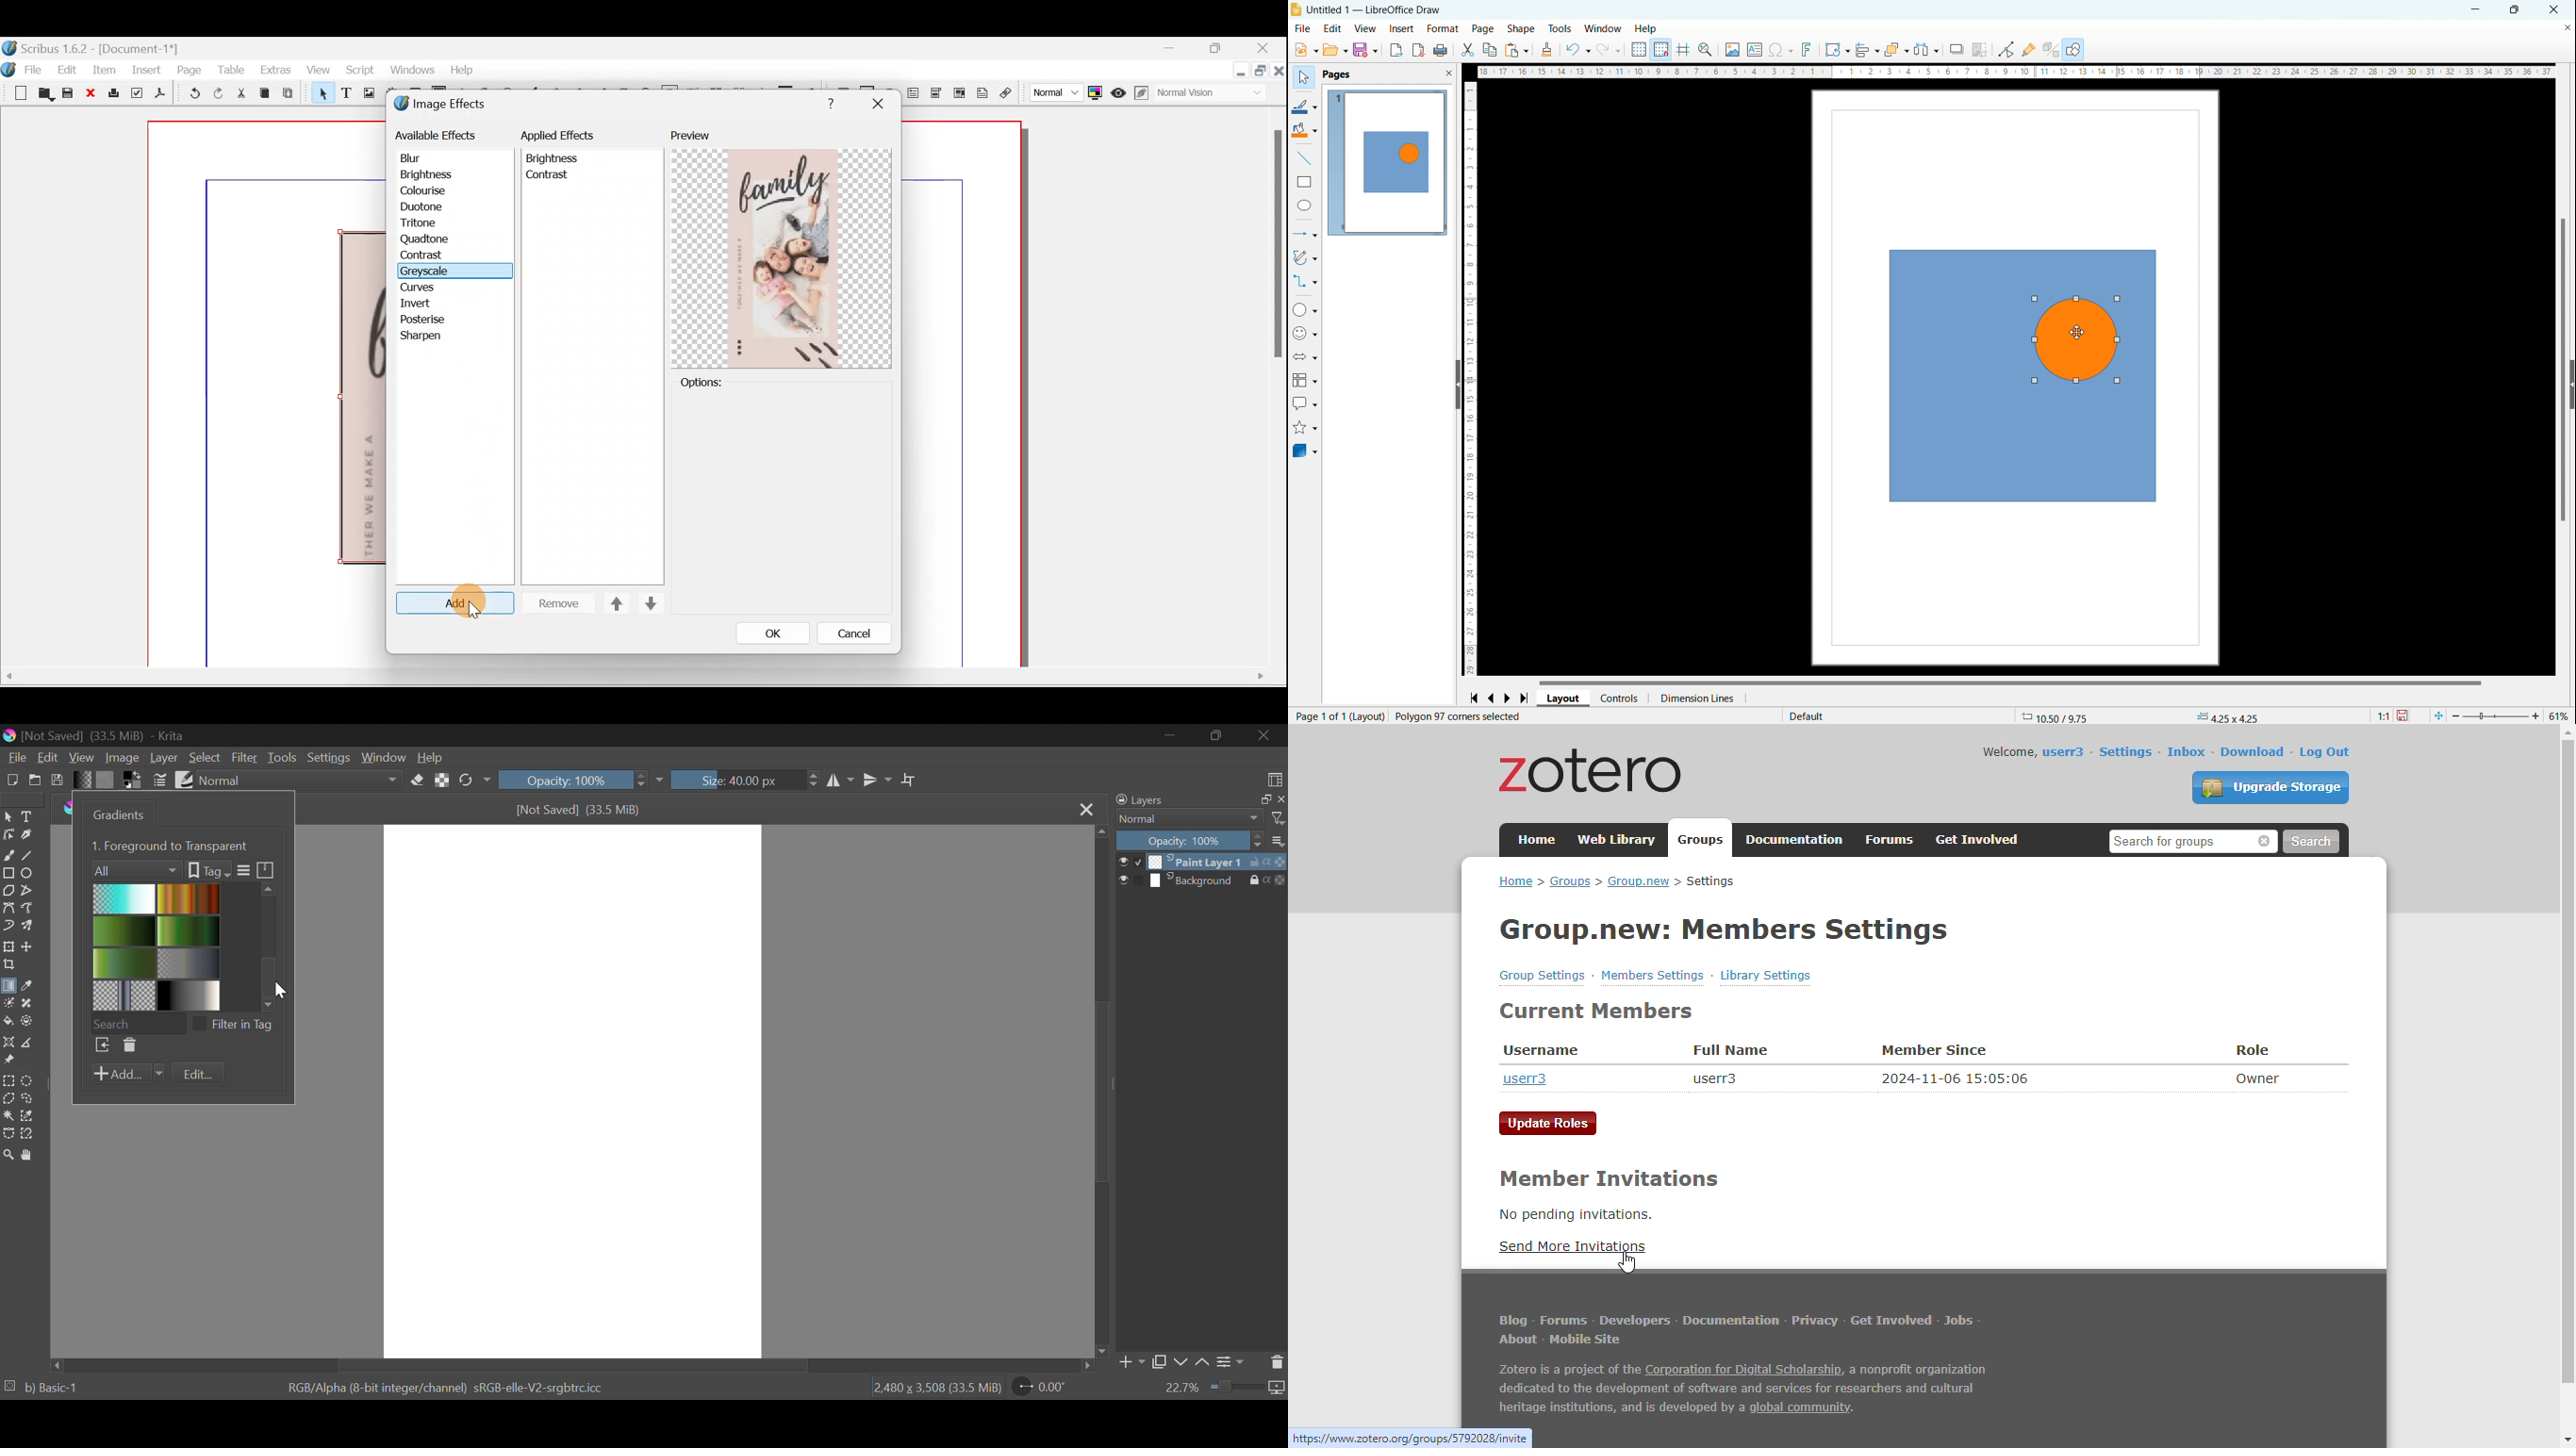 The image size is (2576, 1456). I want to click on connectors, so click(1305, 281).